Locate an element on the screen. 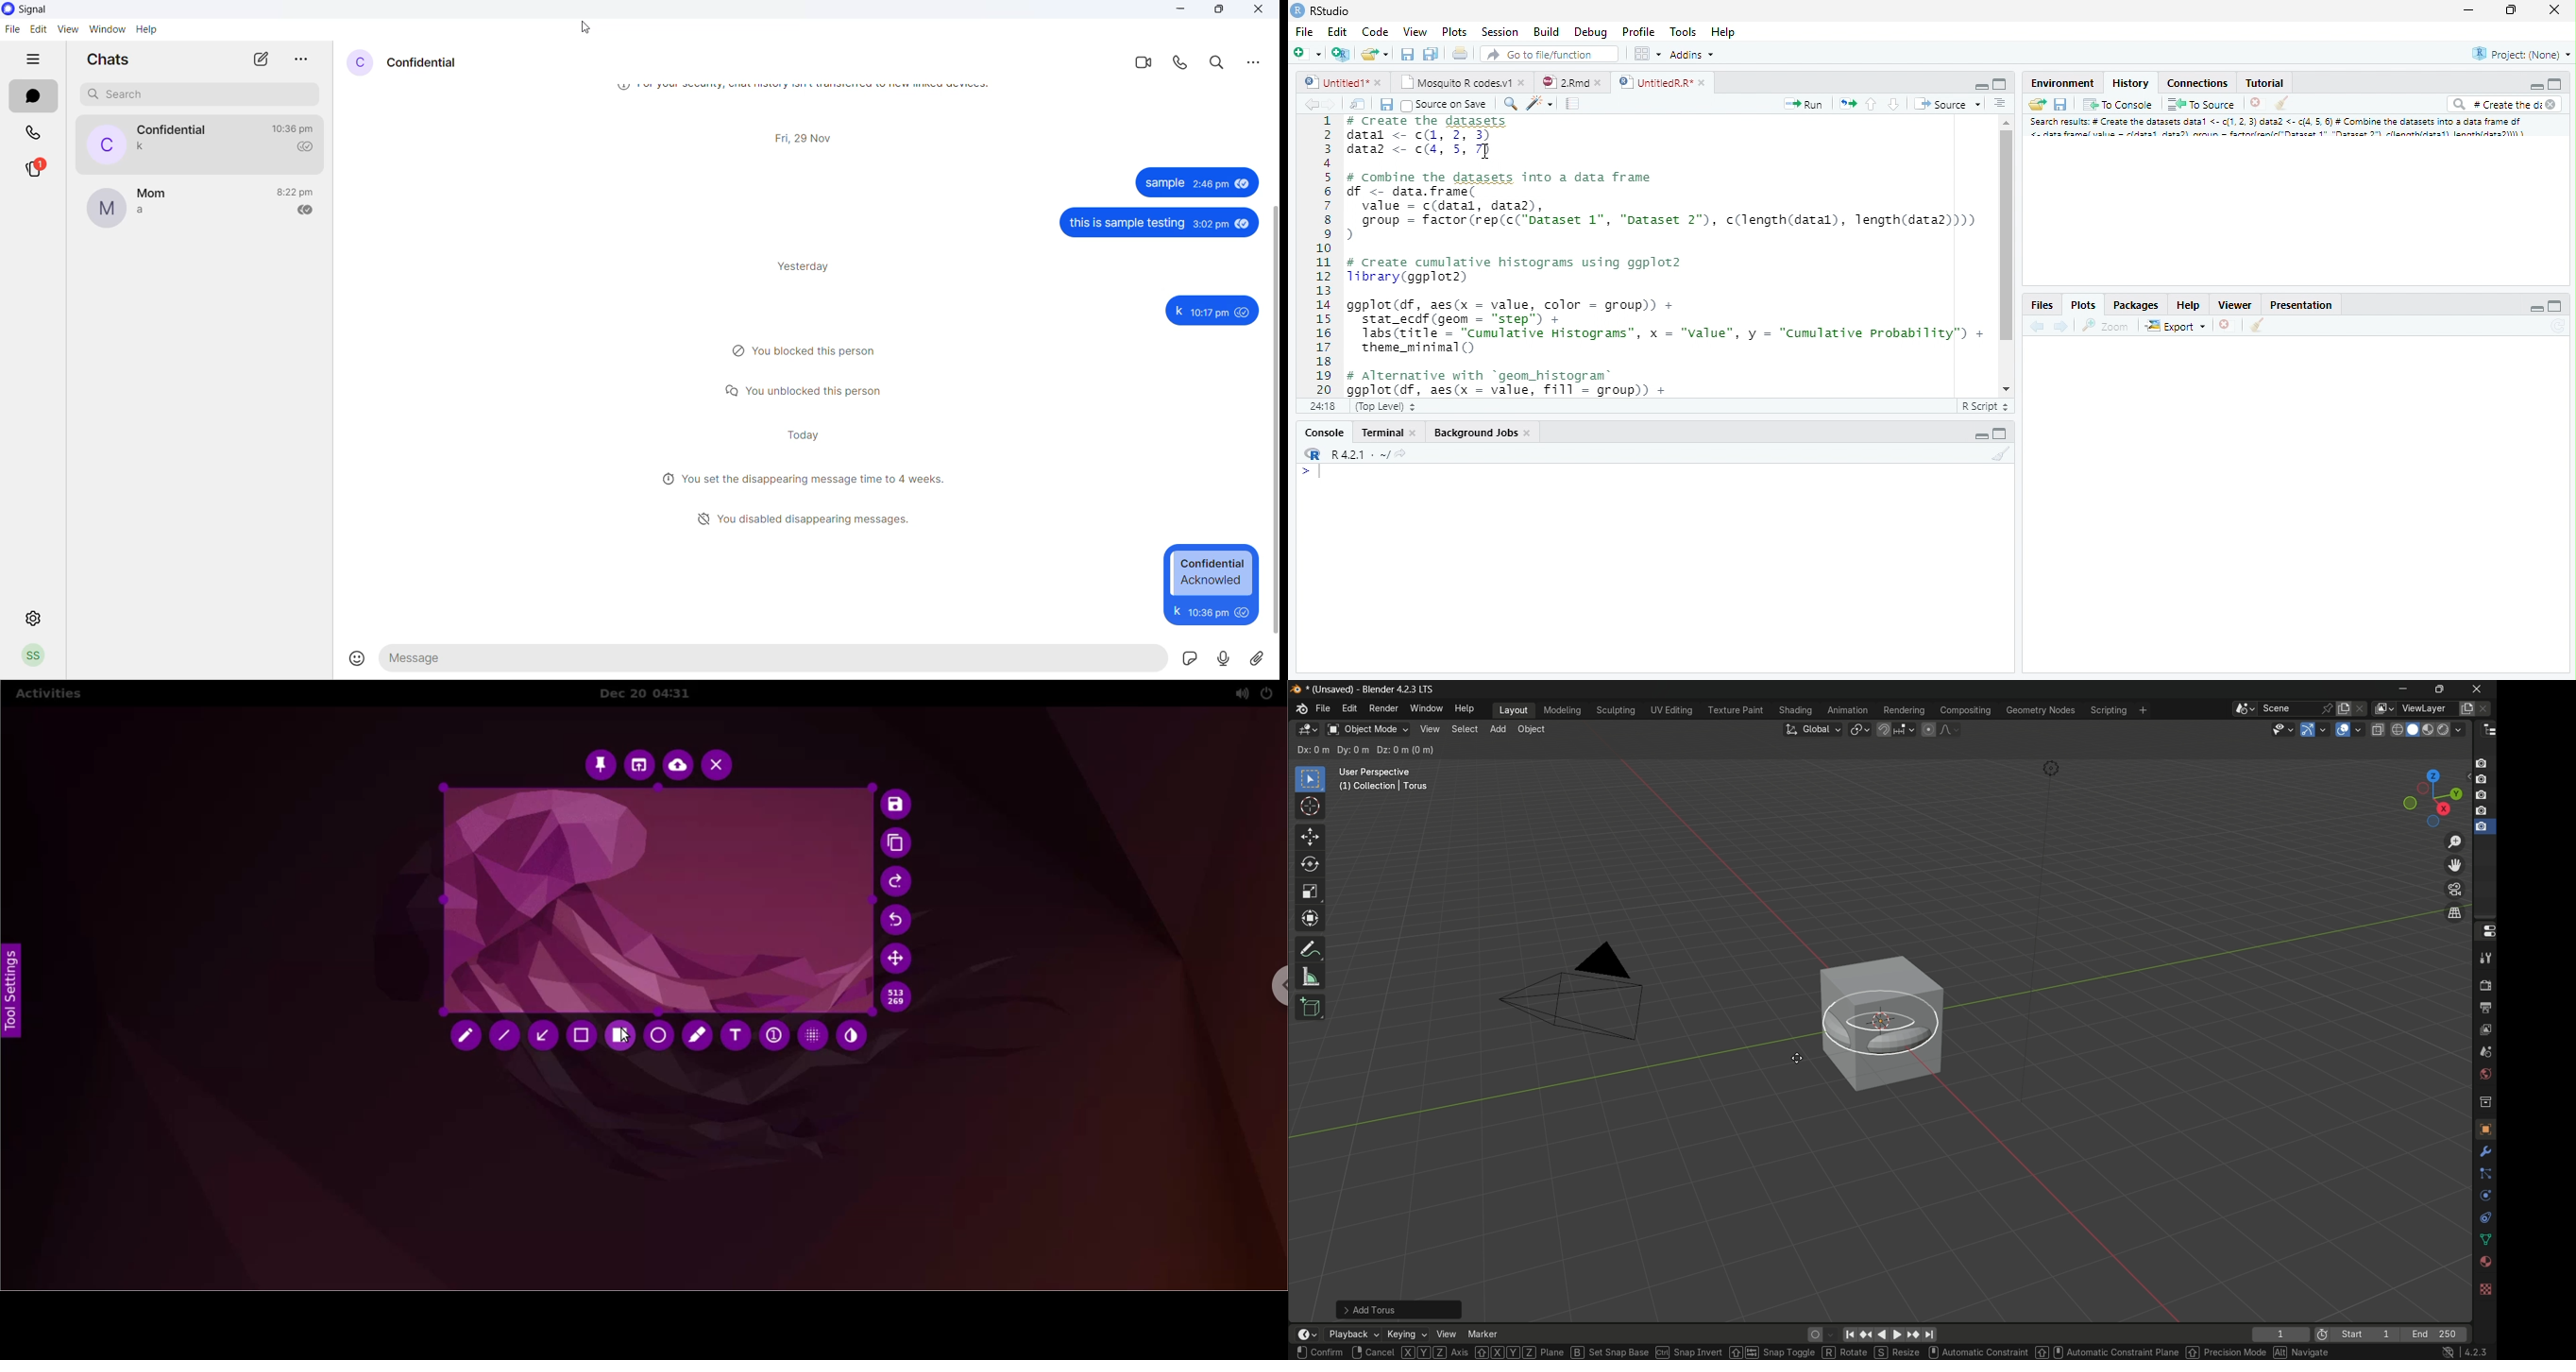  jump to endpoint is located at coordinates (1848, 1335).